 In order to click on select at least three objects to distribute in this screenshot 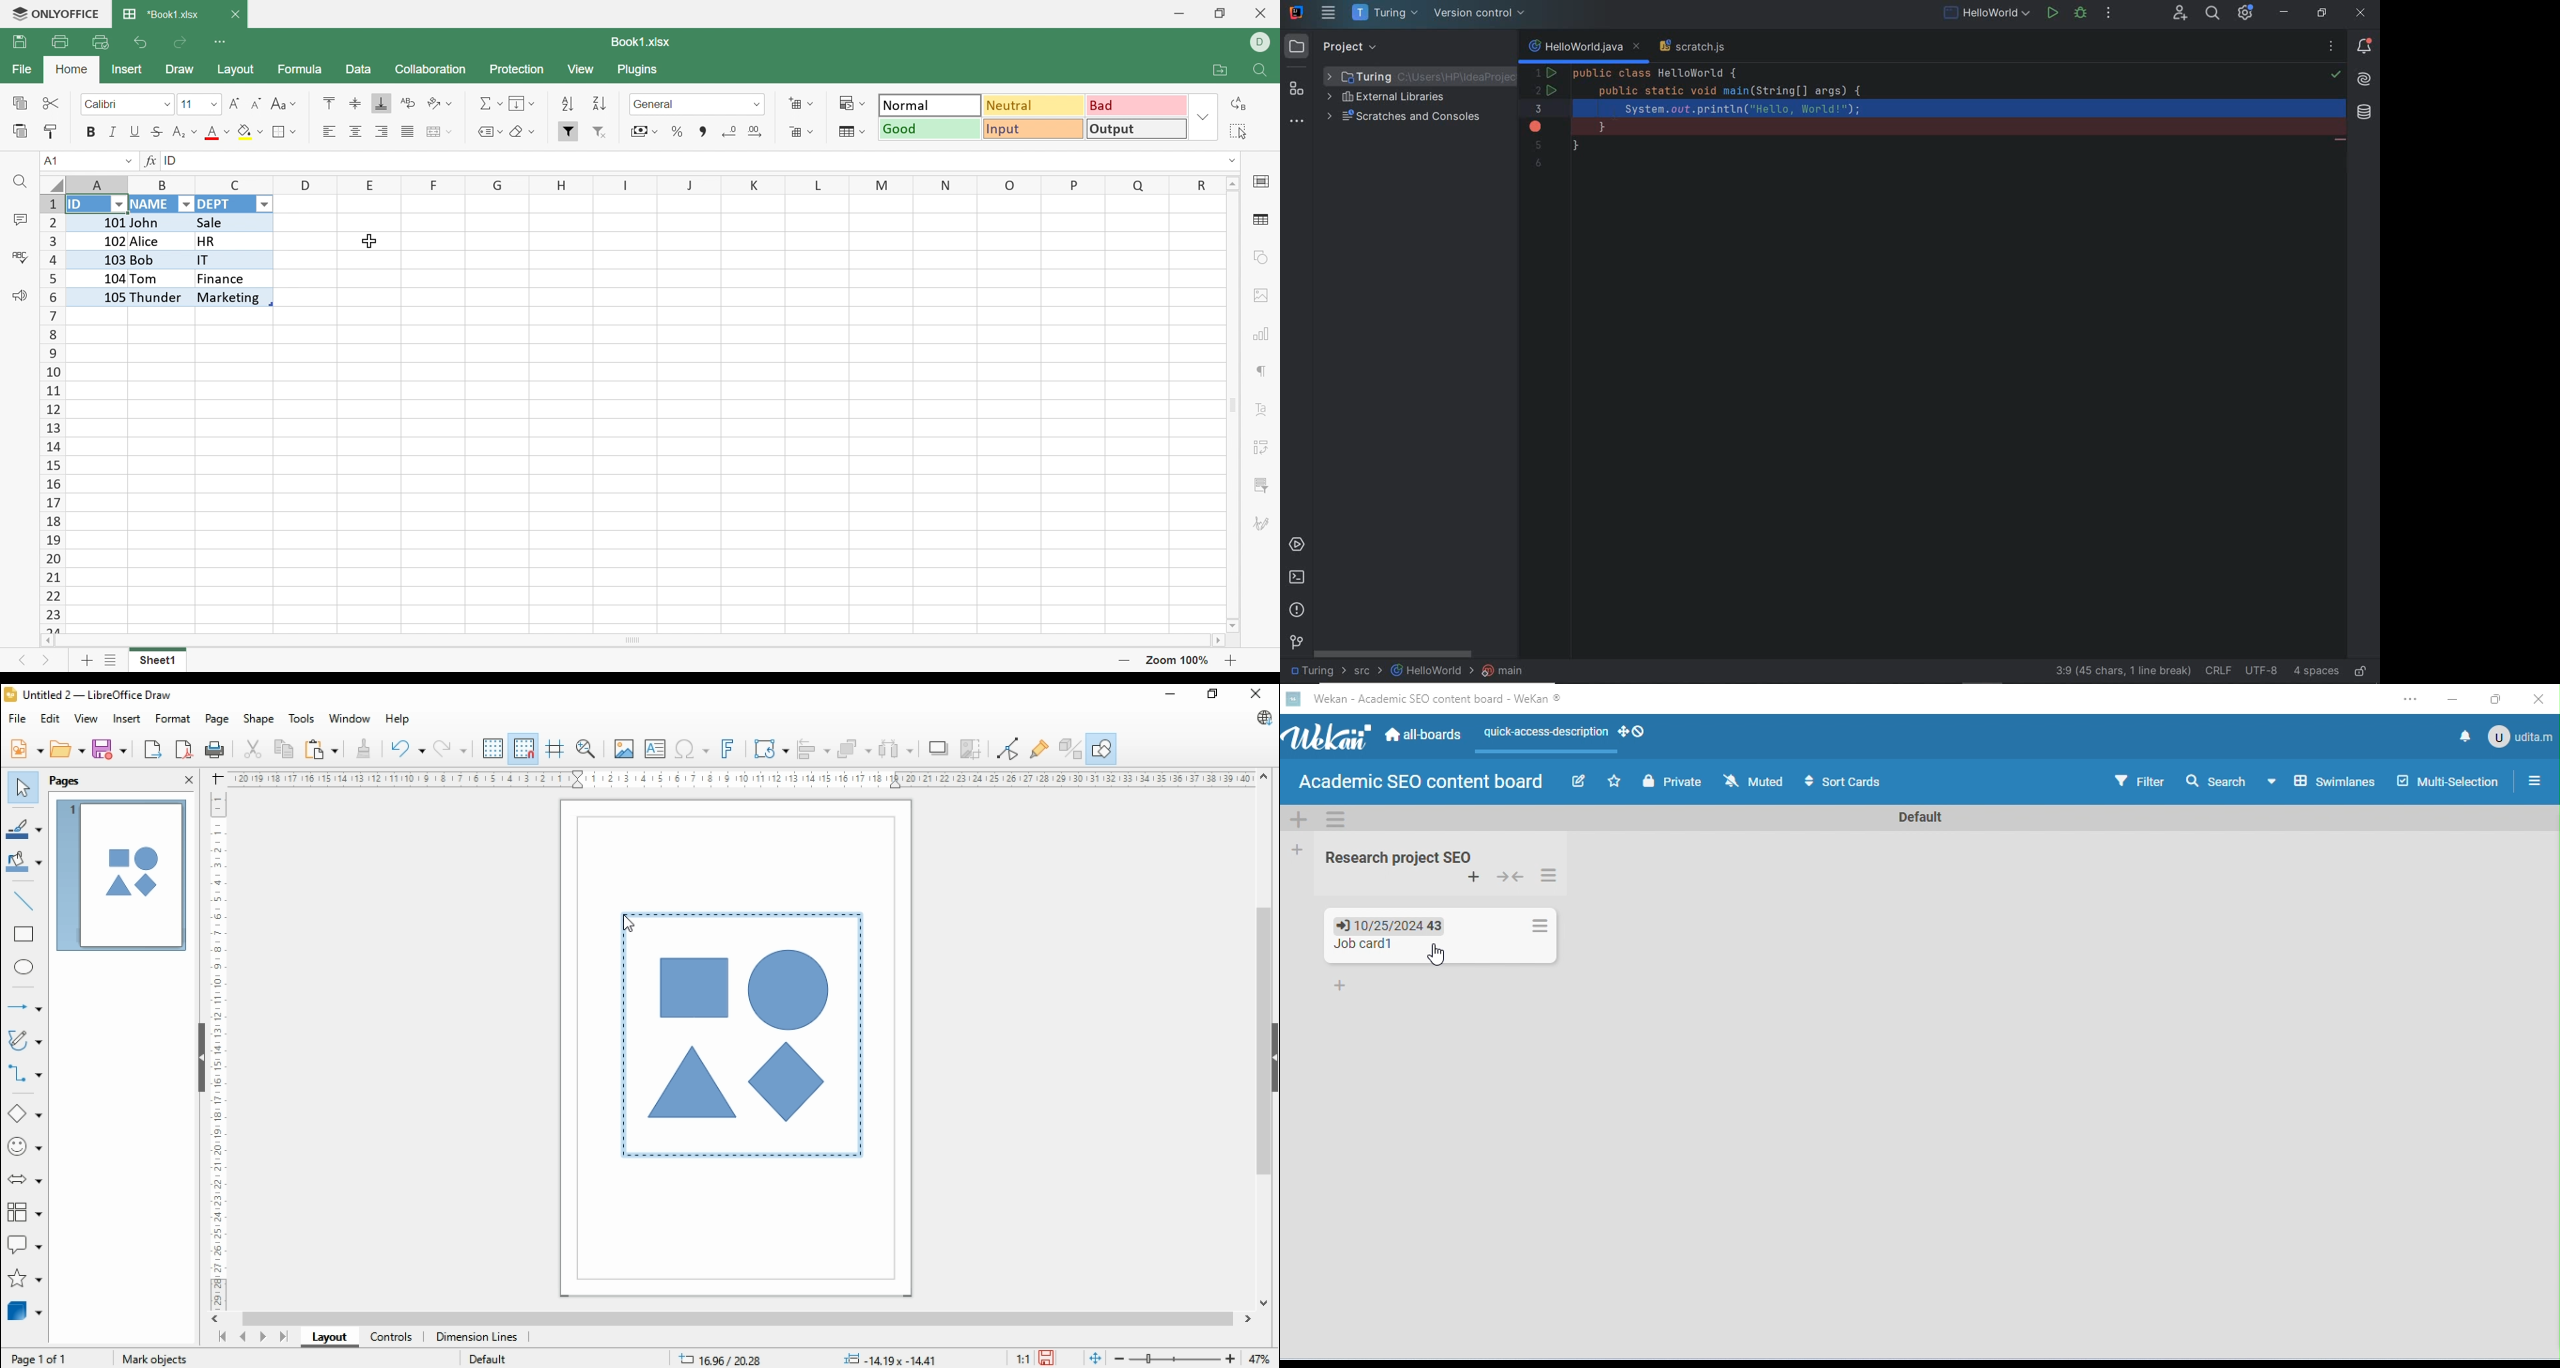, I will do `click(895, 750)`.